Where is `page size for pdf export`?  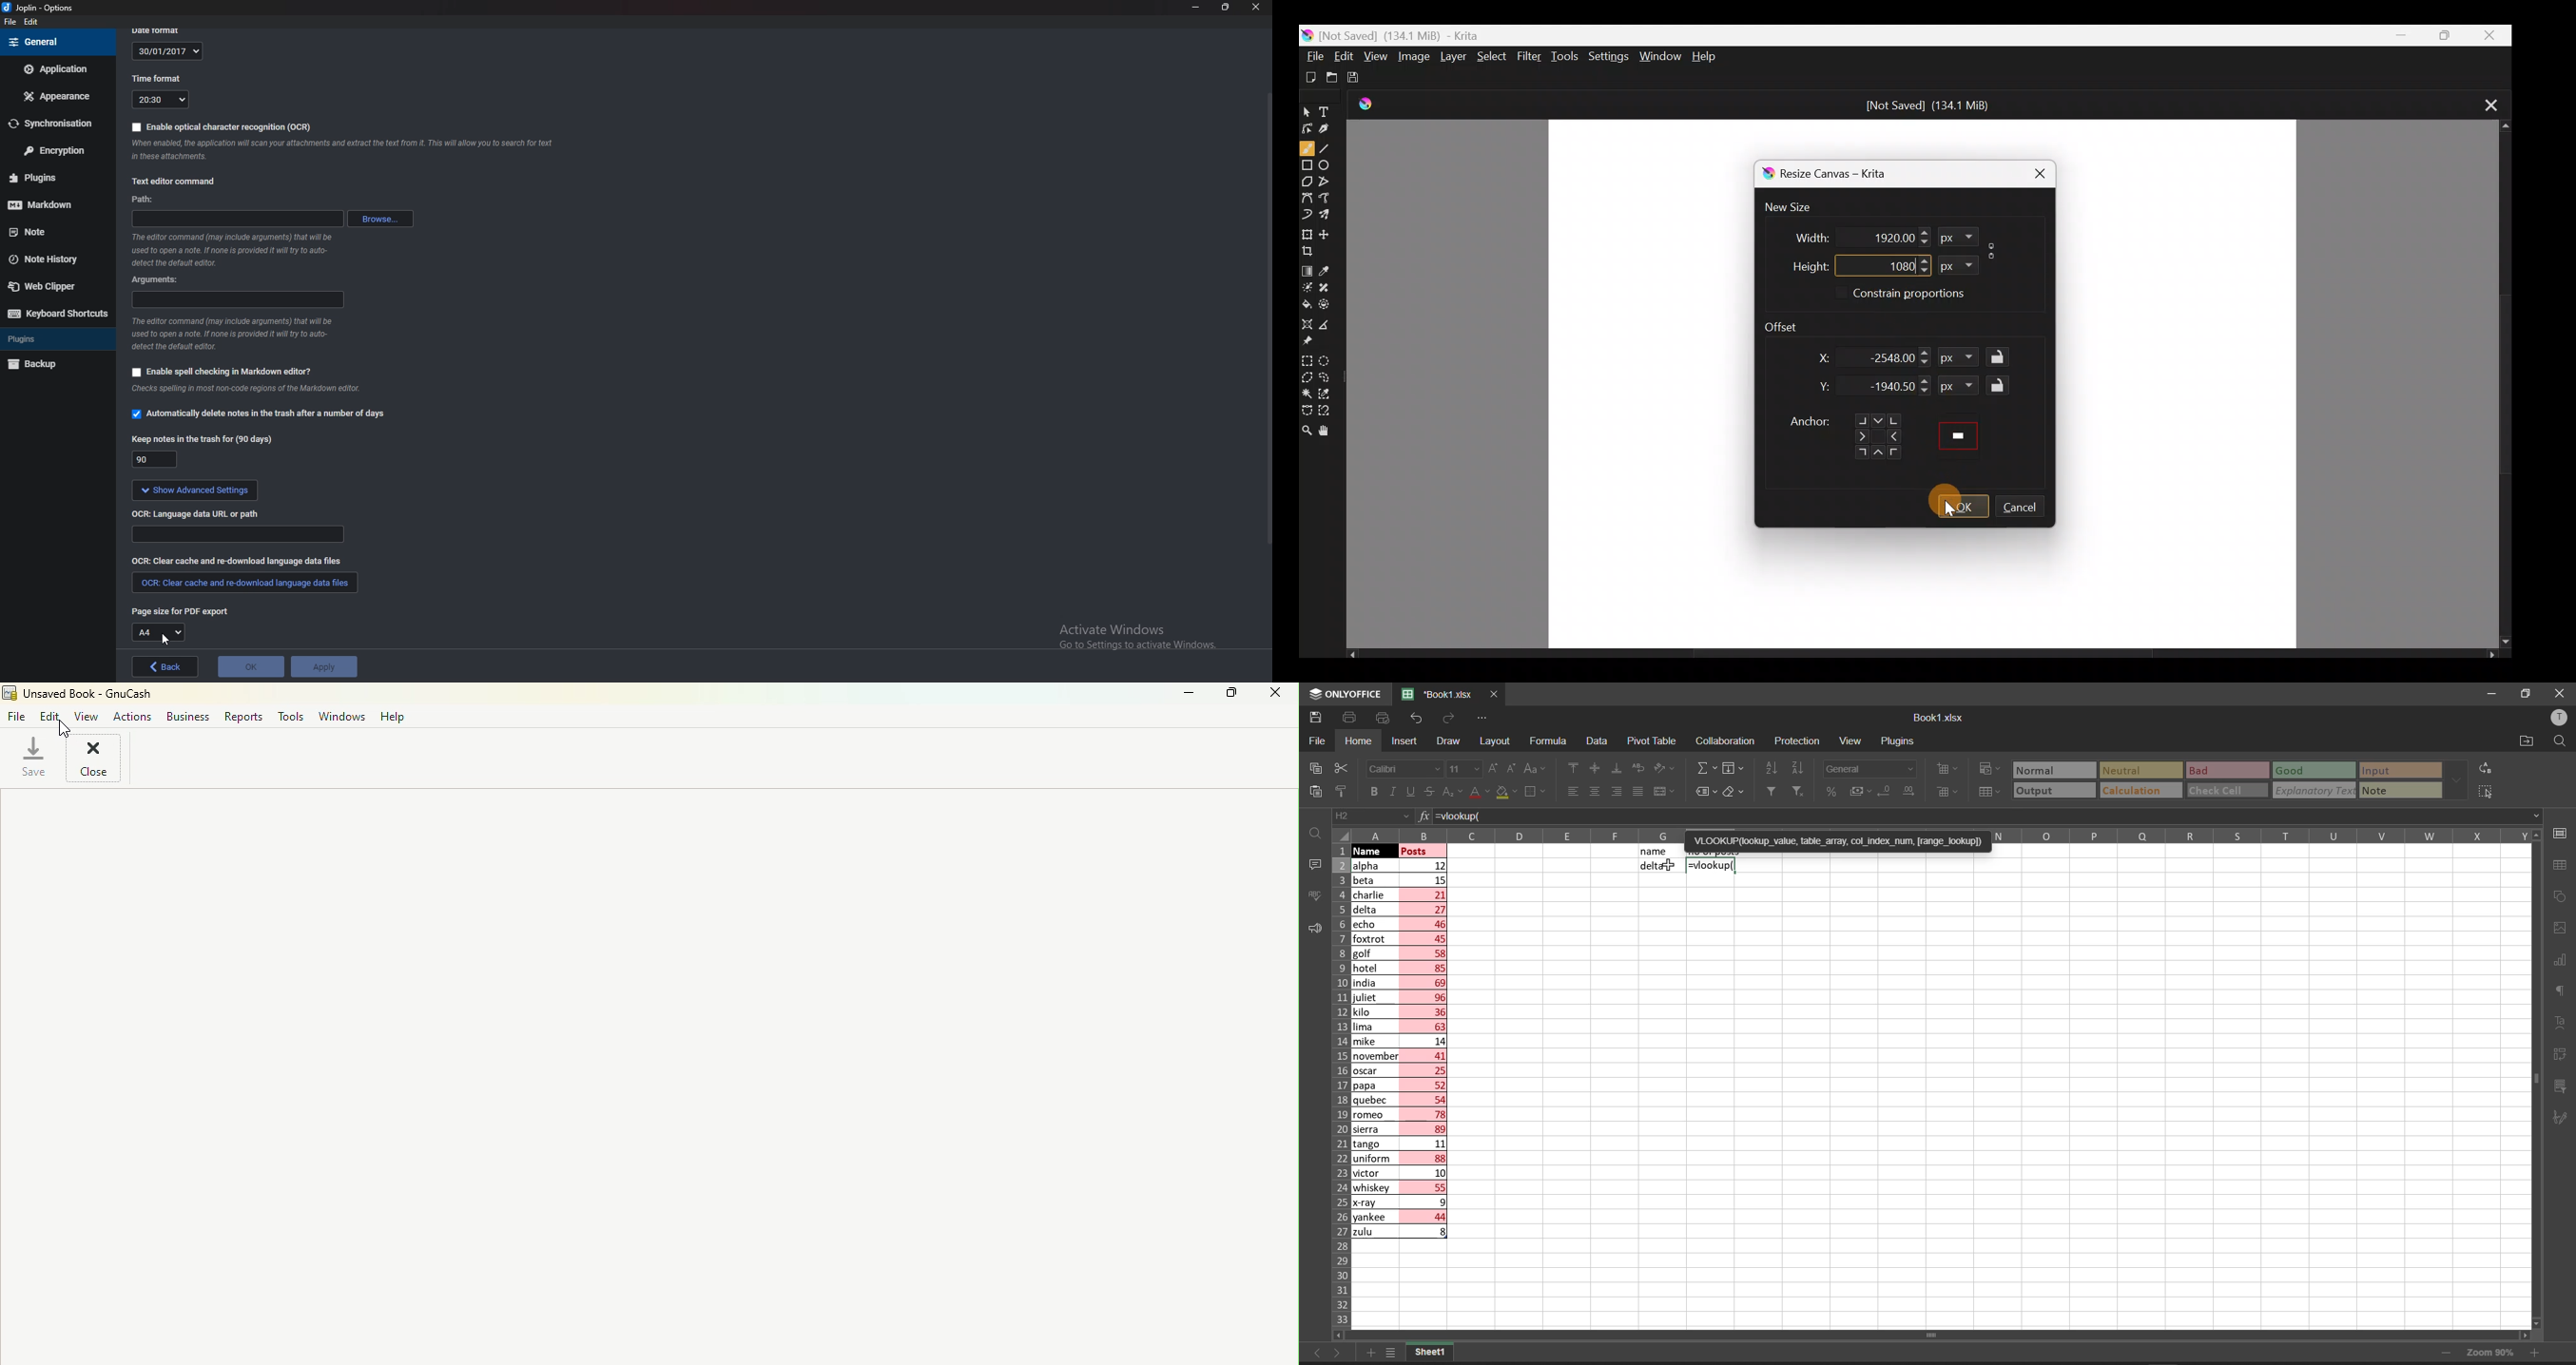 page size for pdf export is located at coordinates (179, 611).